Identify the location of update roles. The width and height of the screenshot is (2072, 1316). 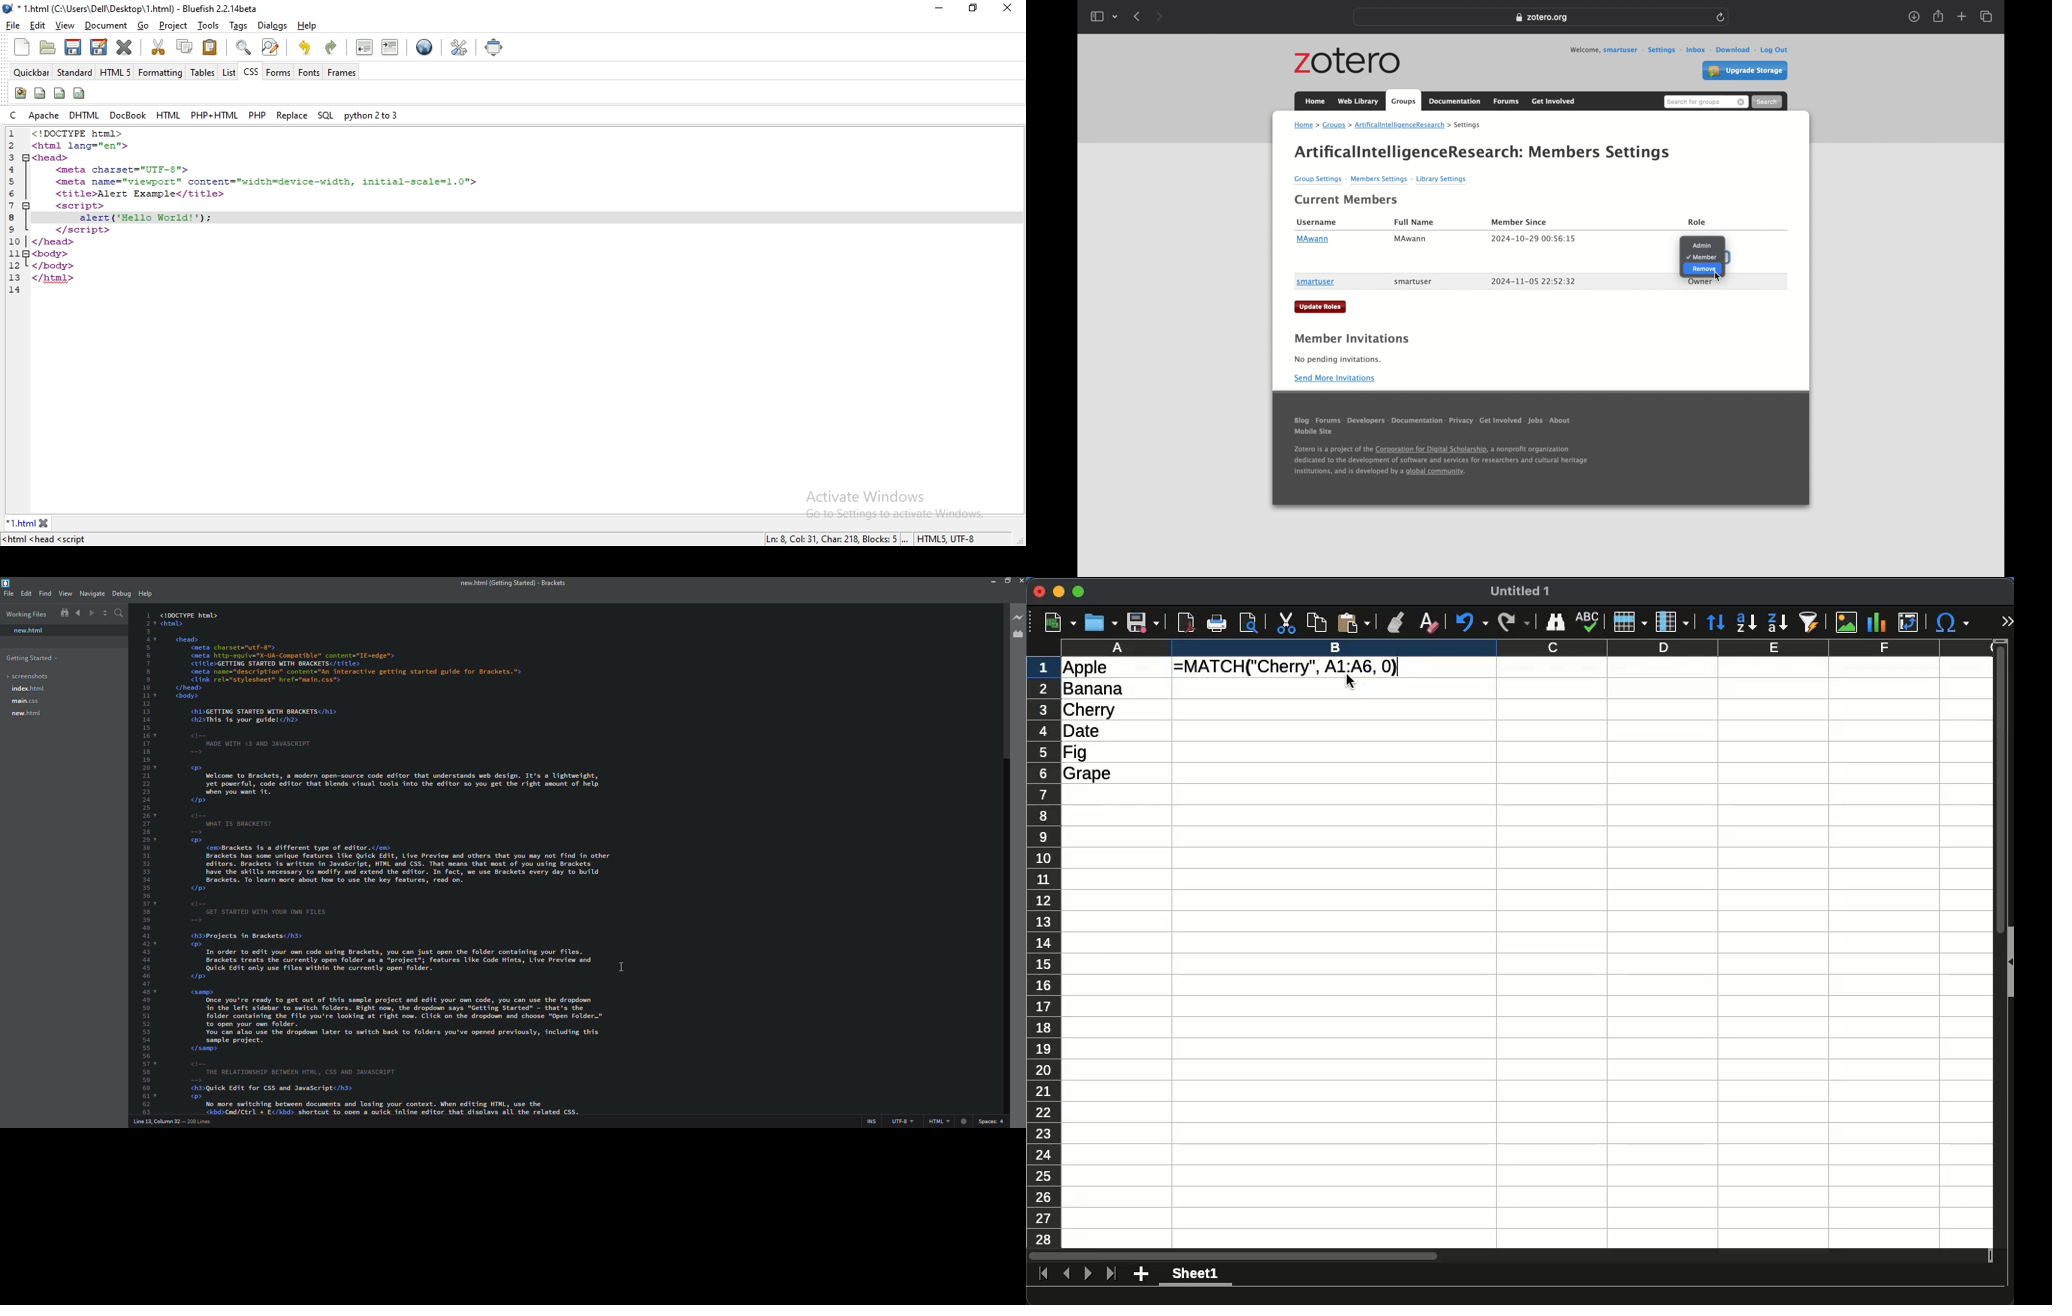
(1321, 307).